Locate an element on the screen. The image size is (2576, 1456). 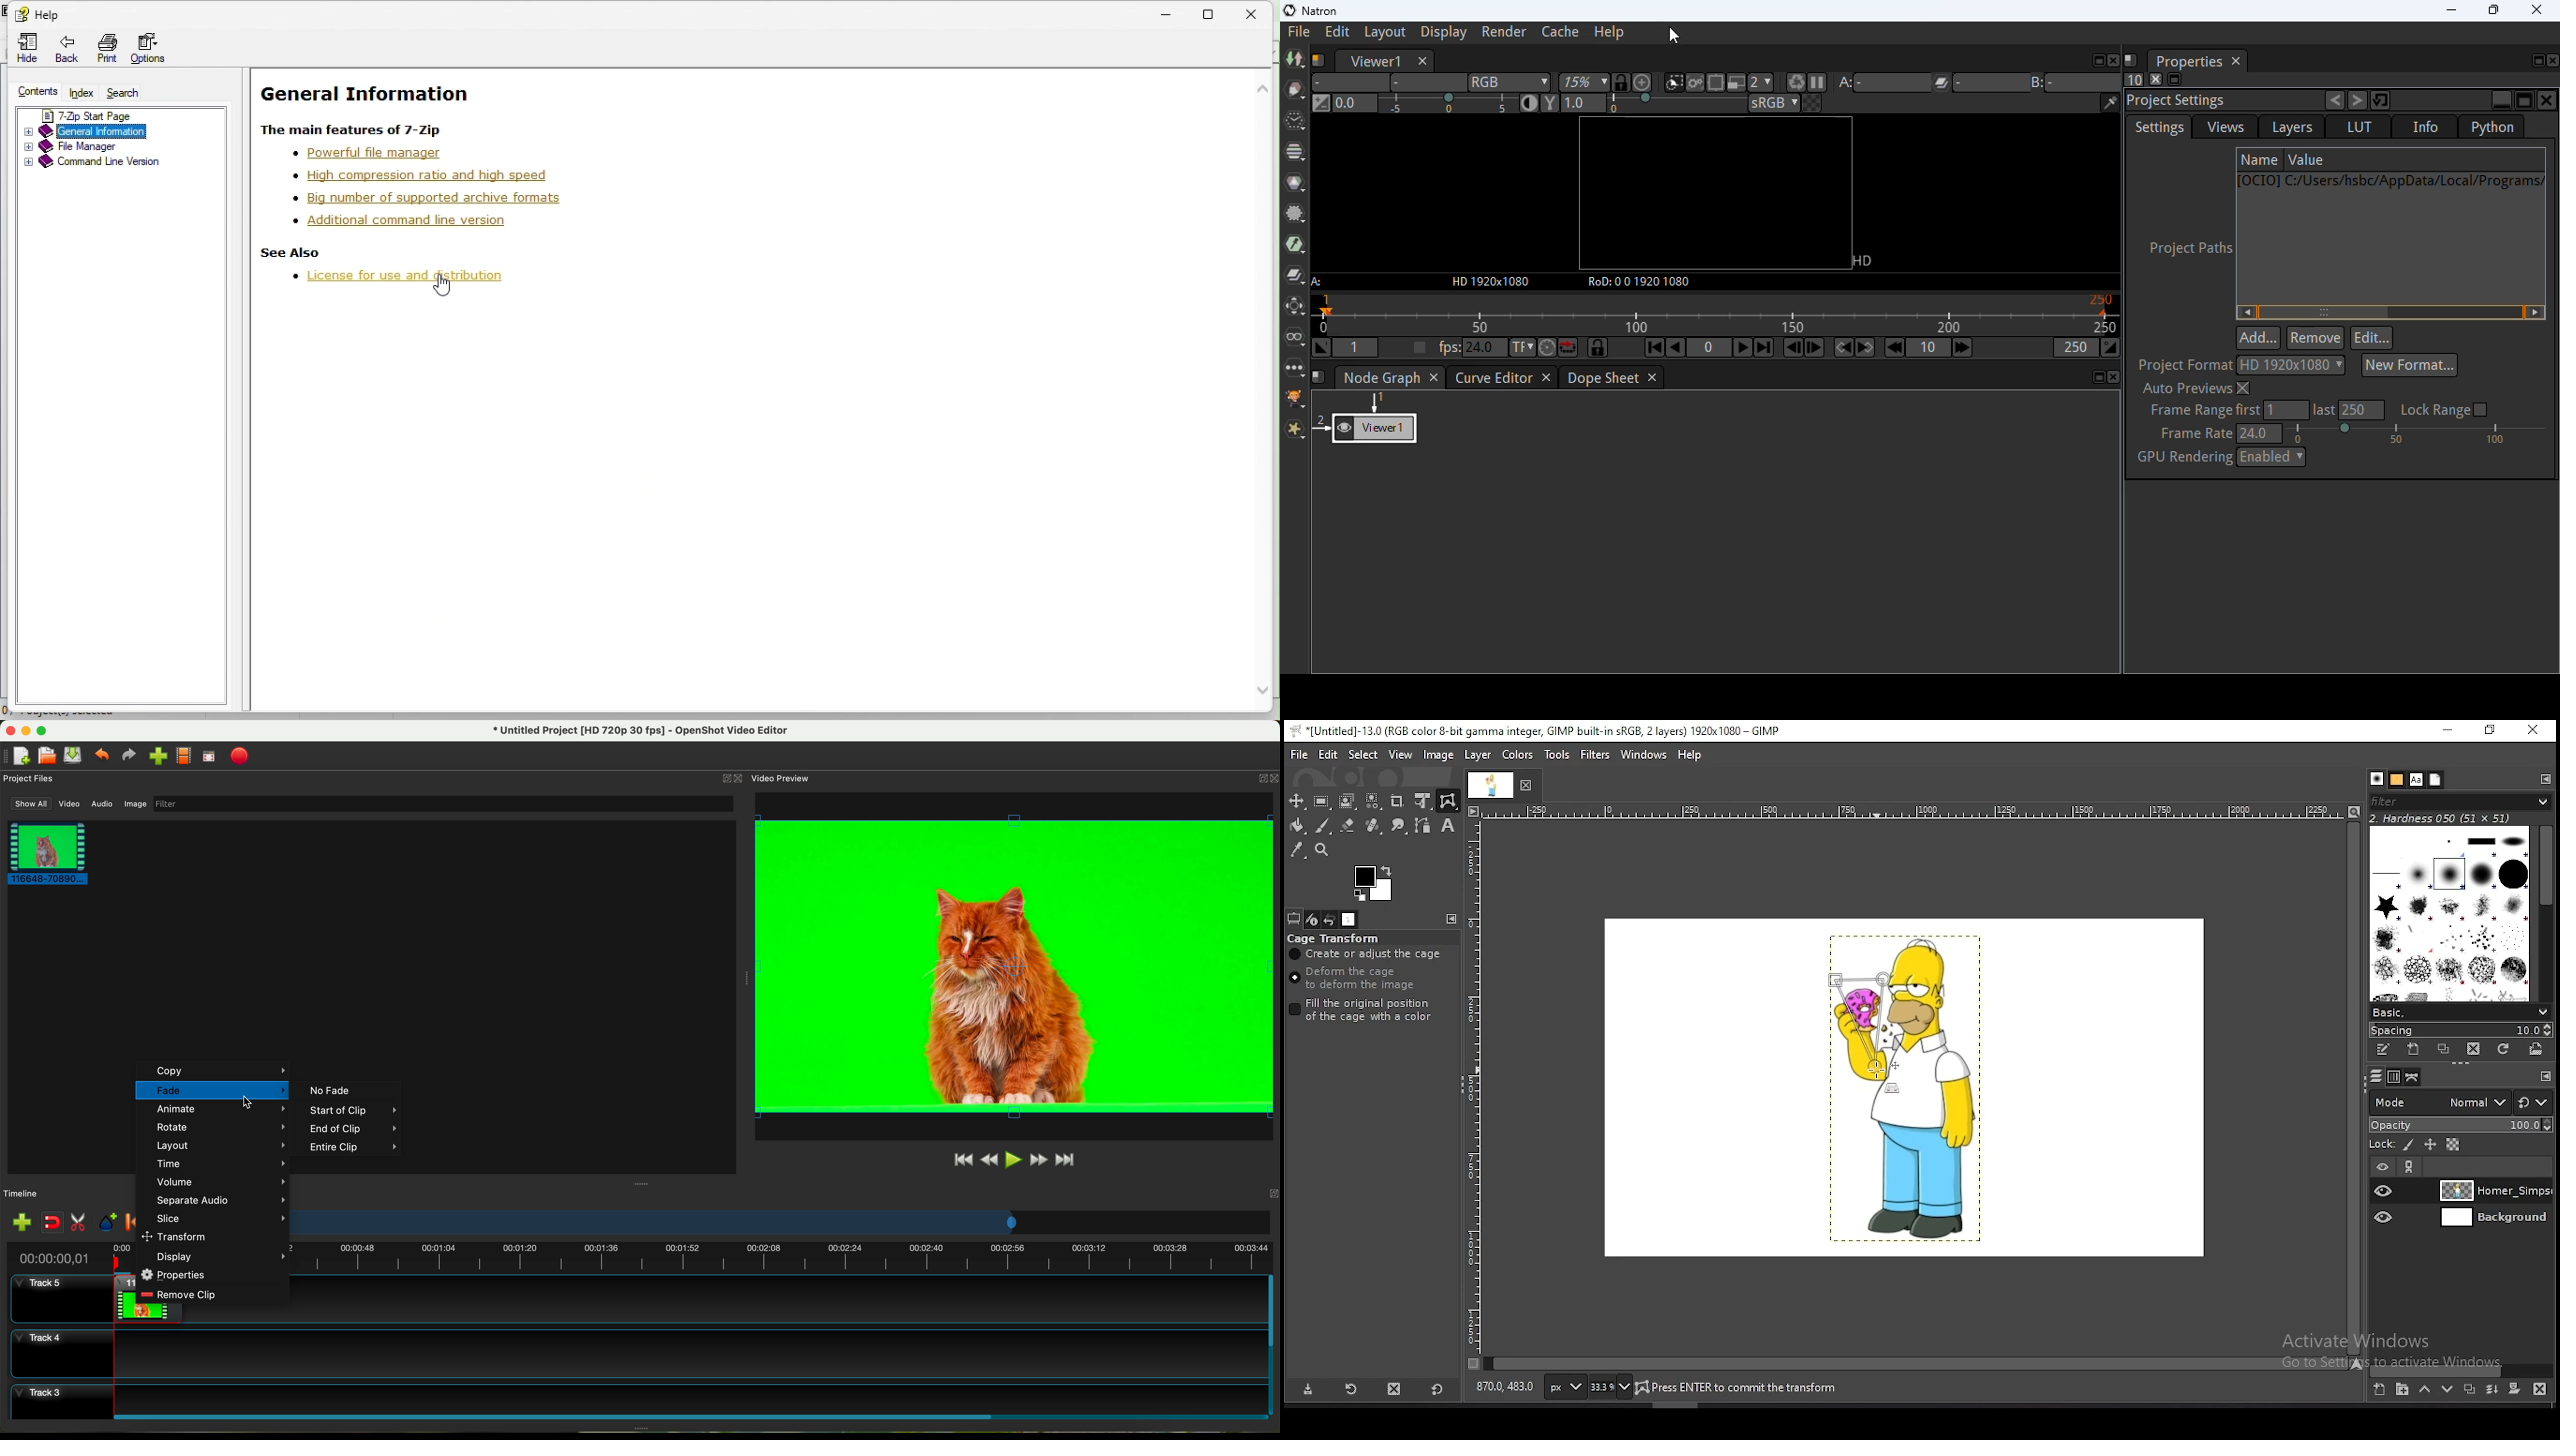
channels is located at coordinates (2392, 1076).